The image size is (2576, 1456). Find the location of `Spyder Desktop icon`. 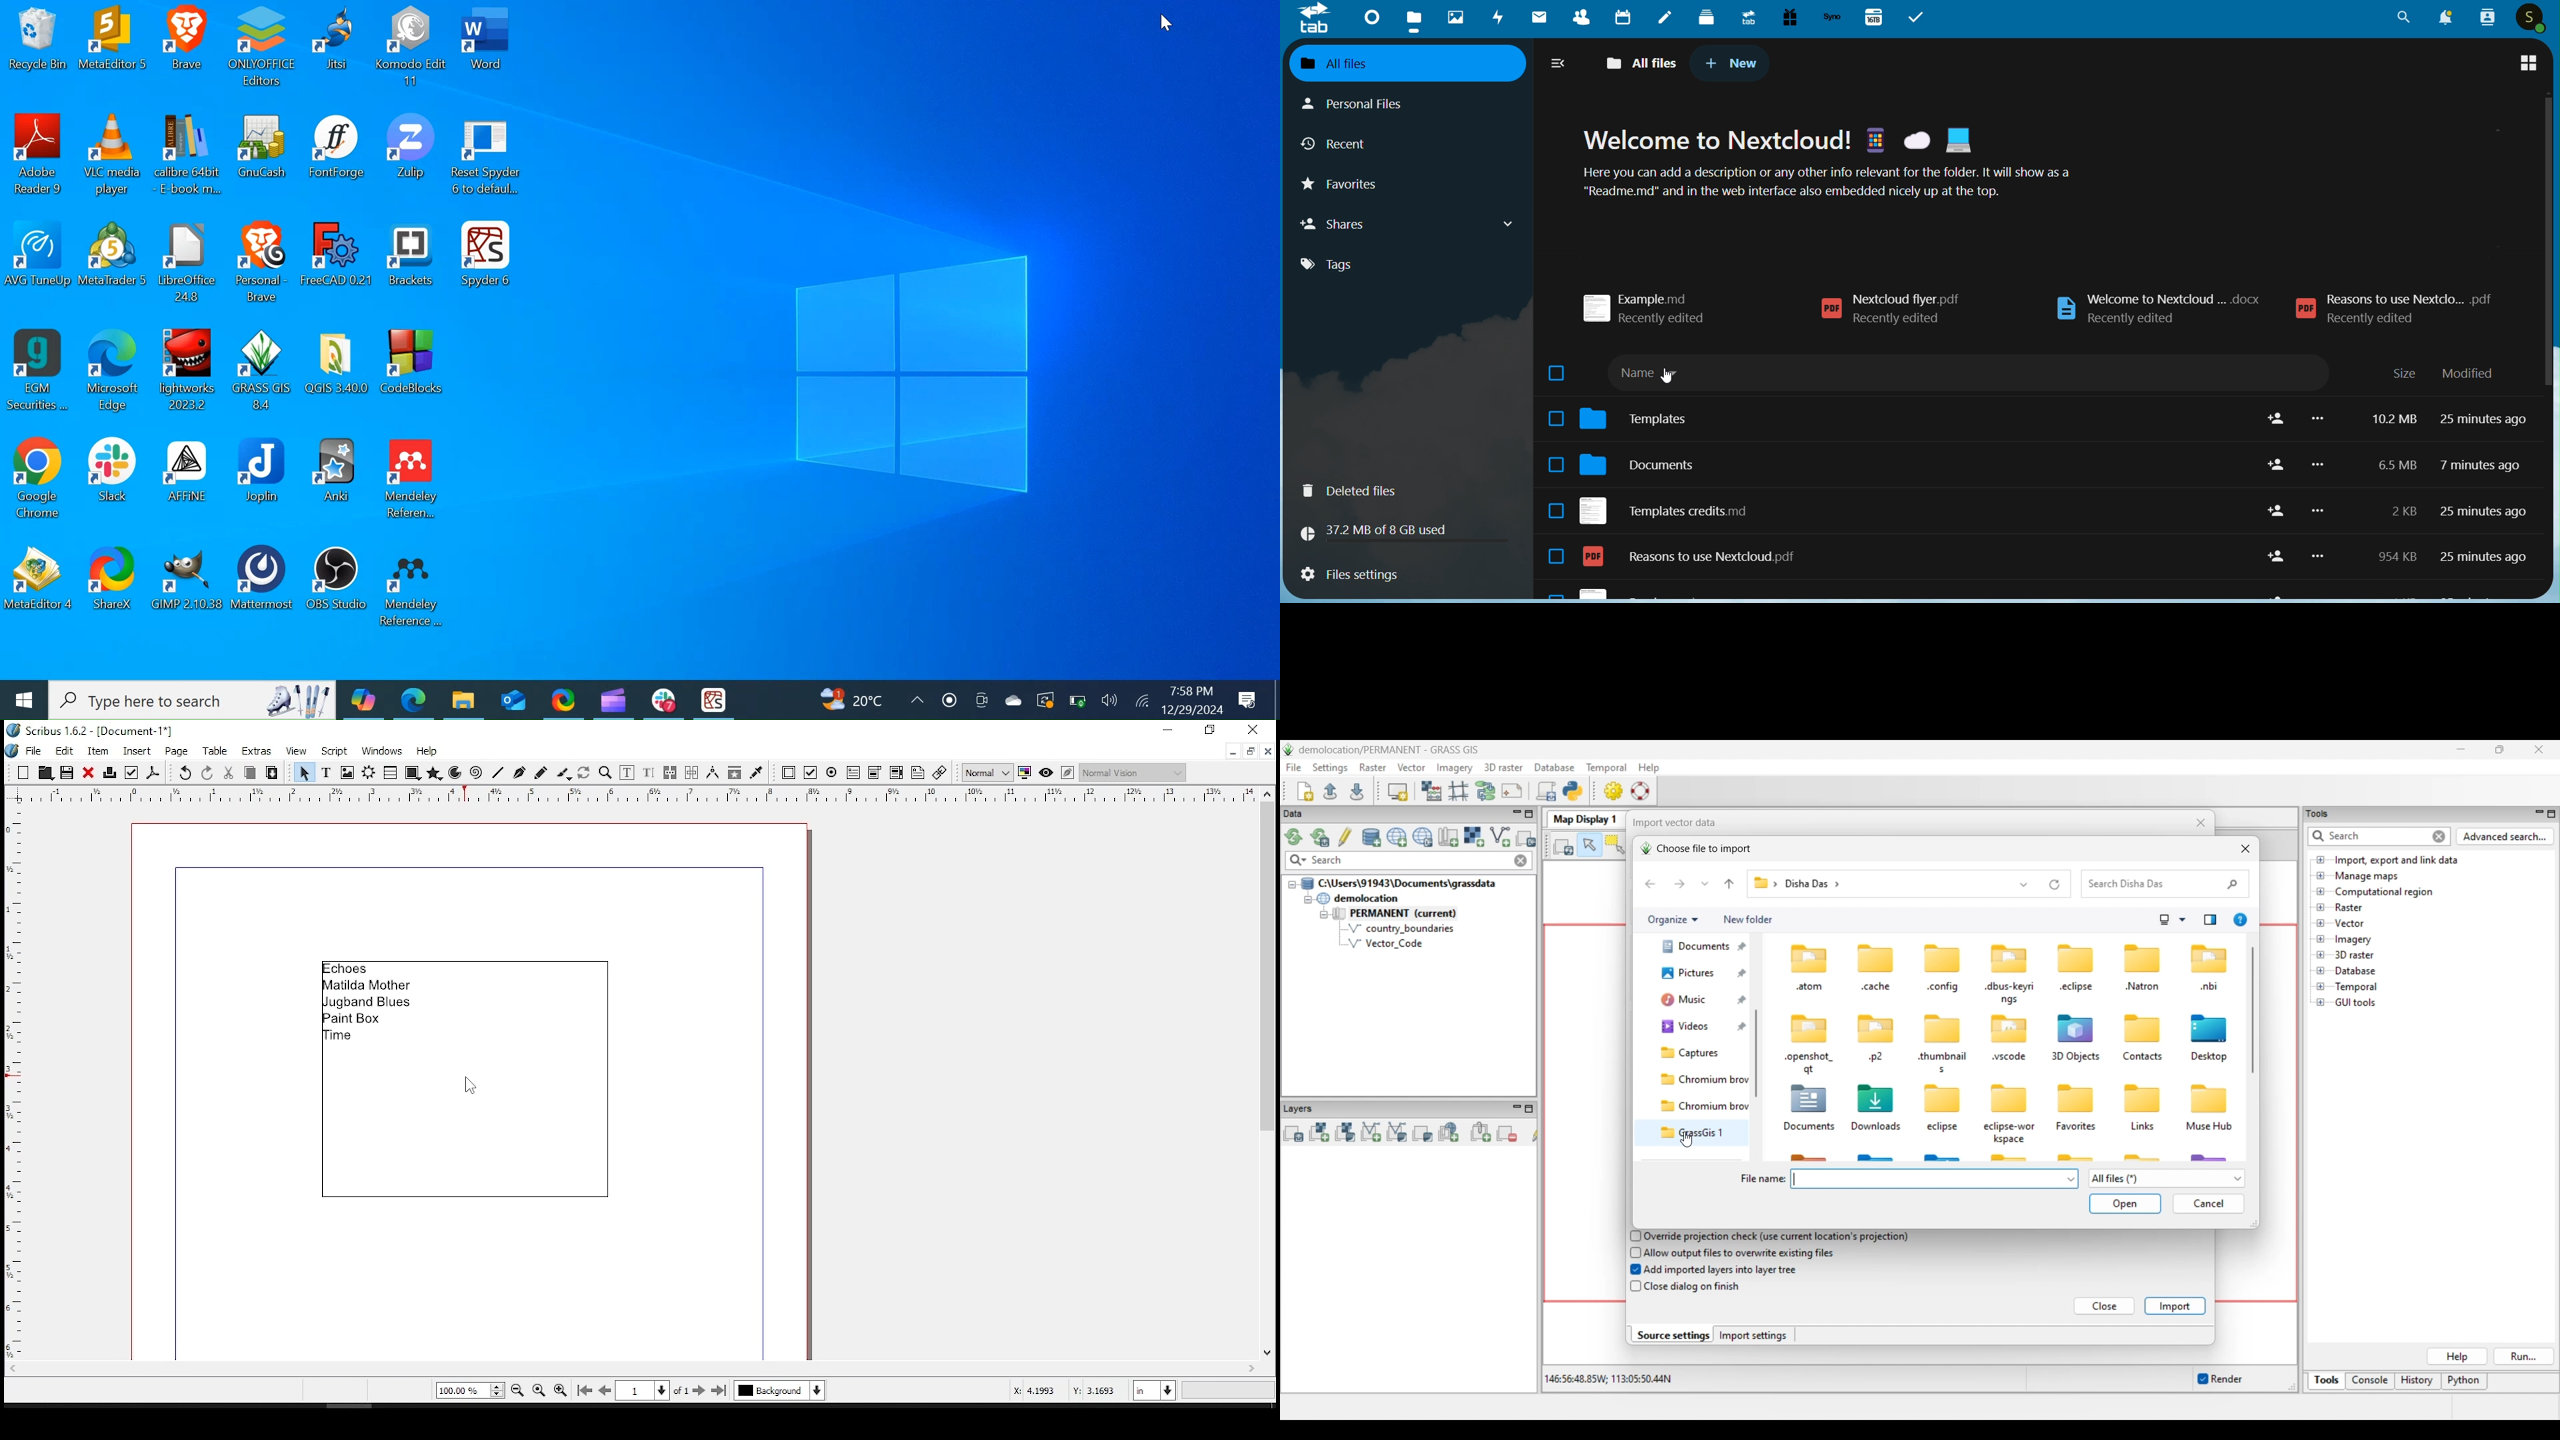

Spyder Desktop icon is located at coordinates (714, 699).